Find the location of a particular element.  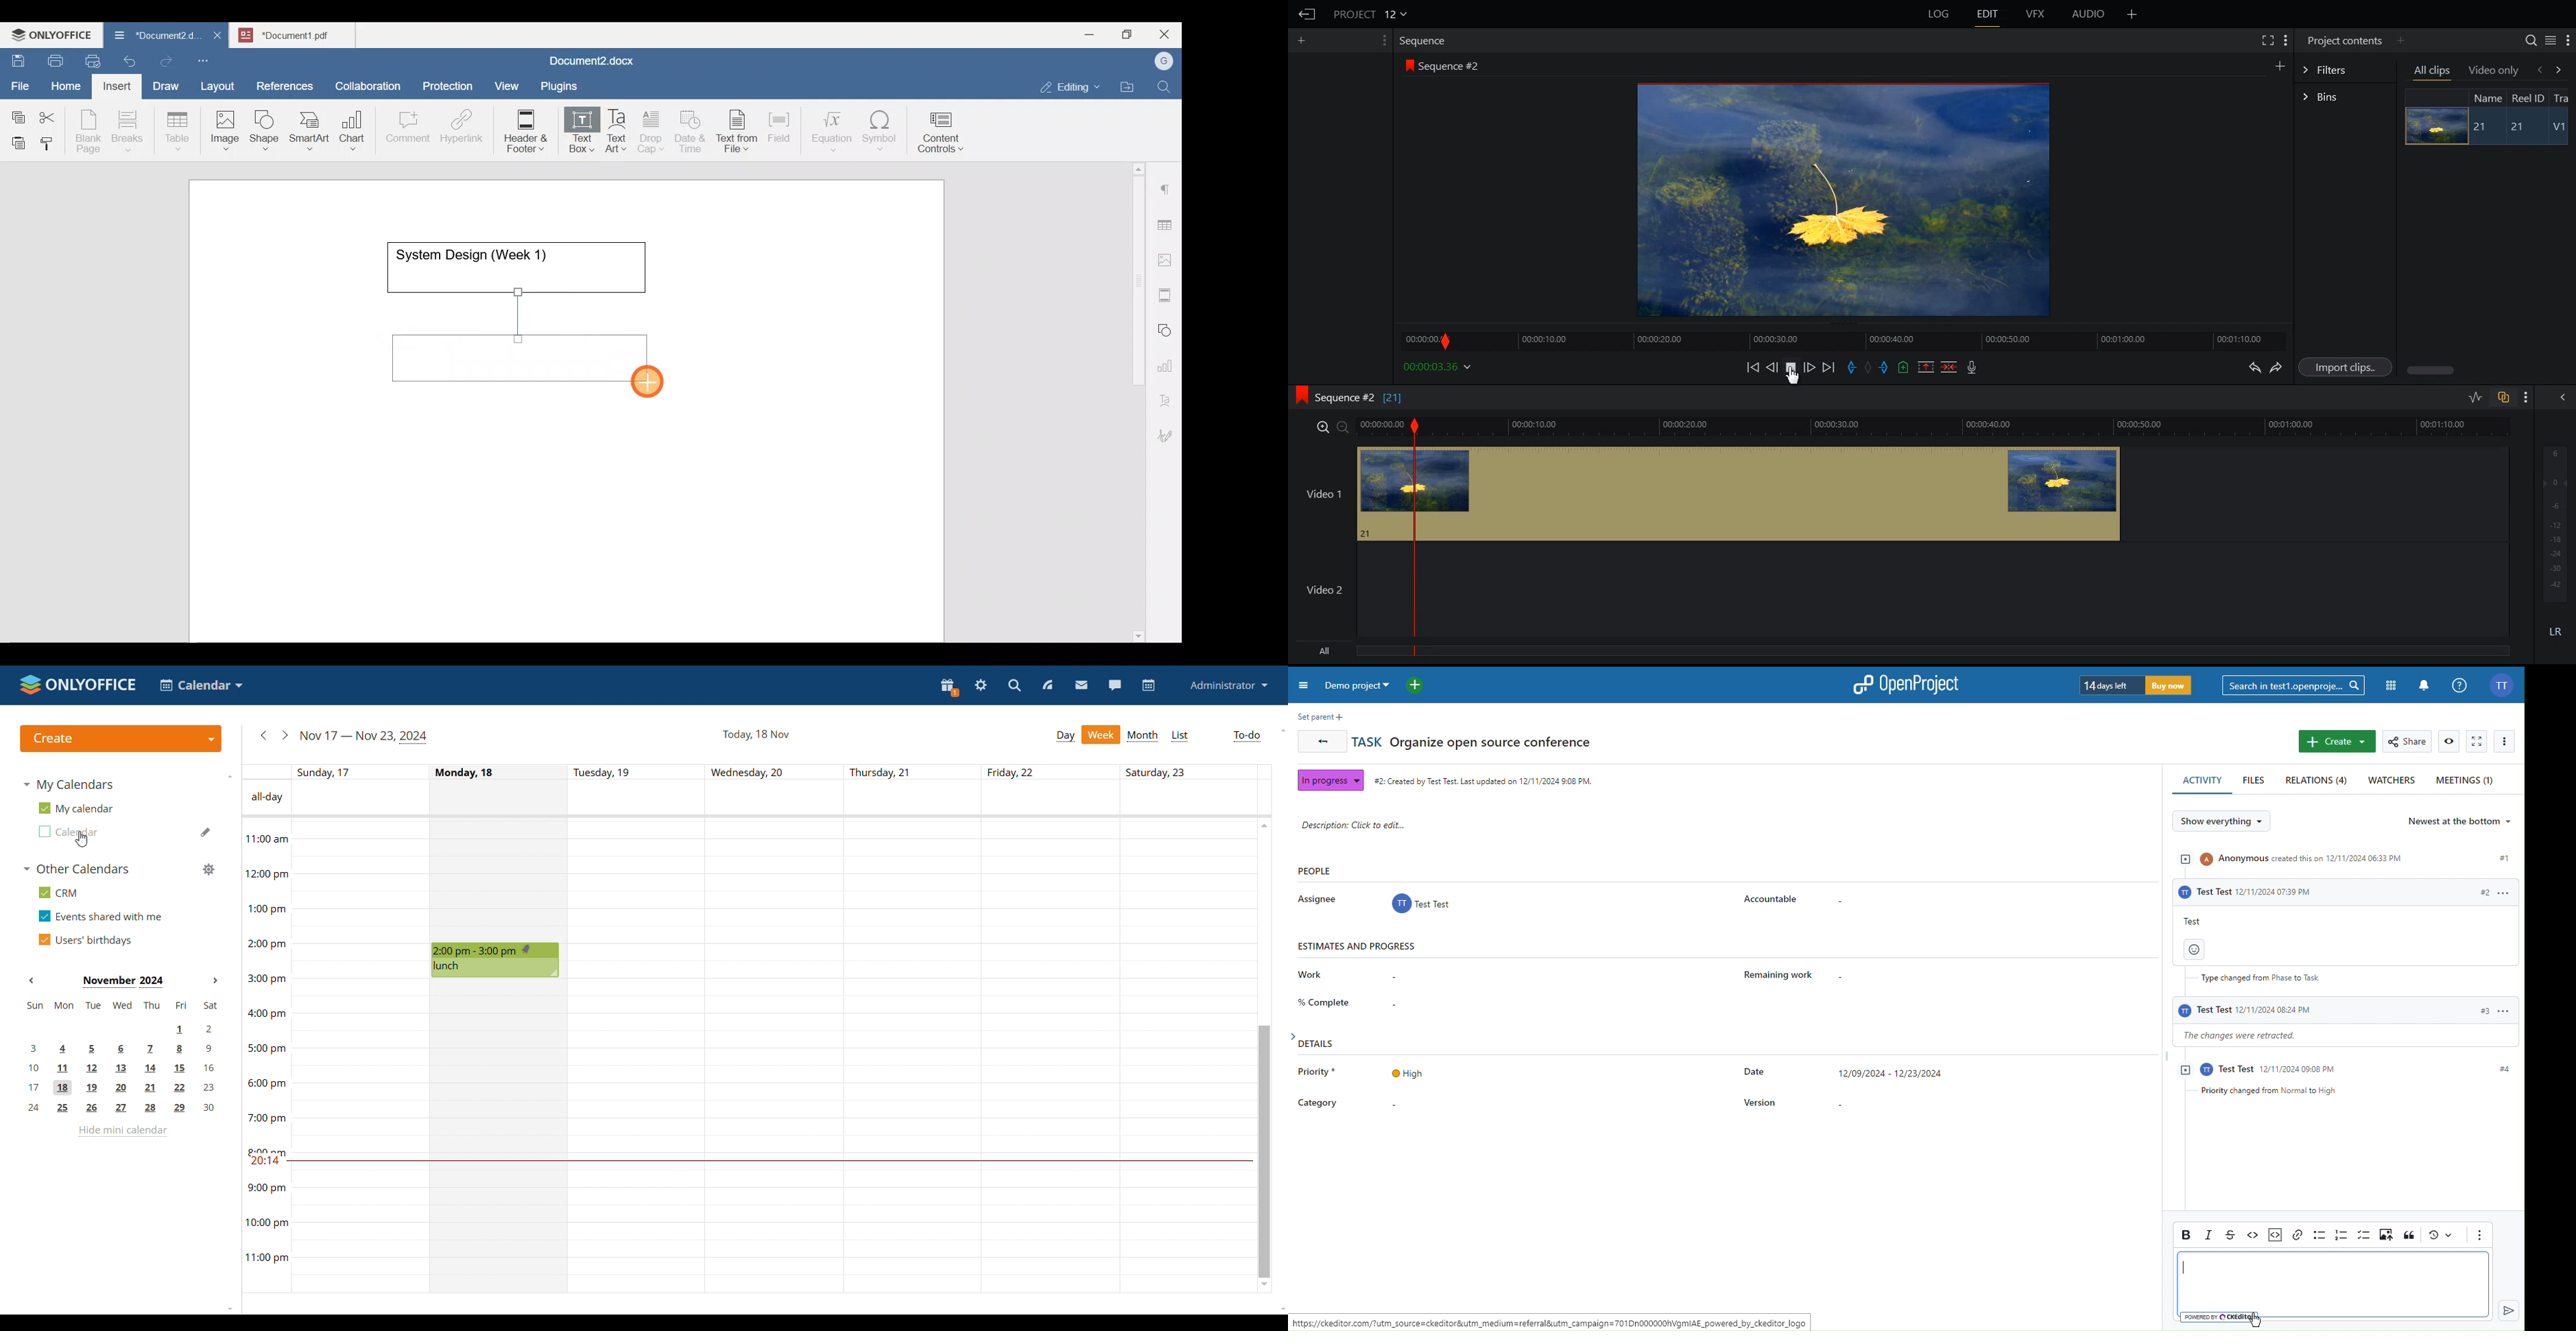

Move backward is located at coordinates (1755, 367).